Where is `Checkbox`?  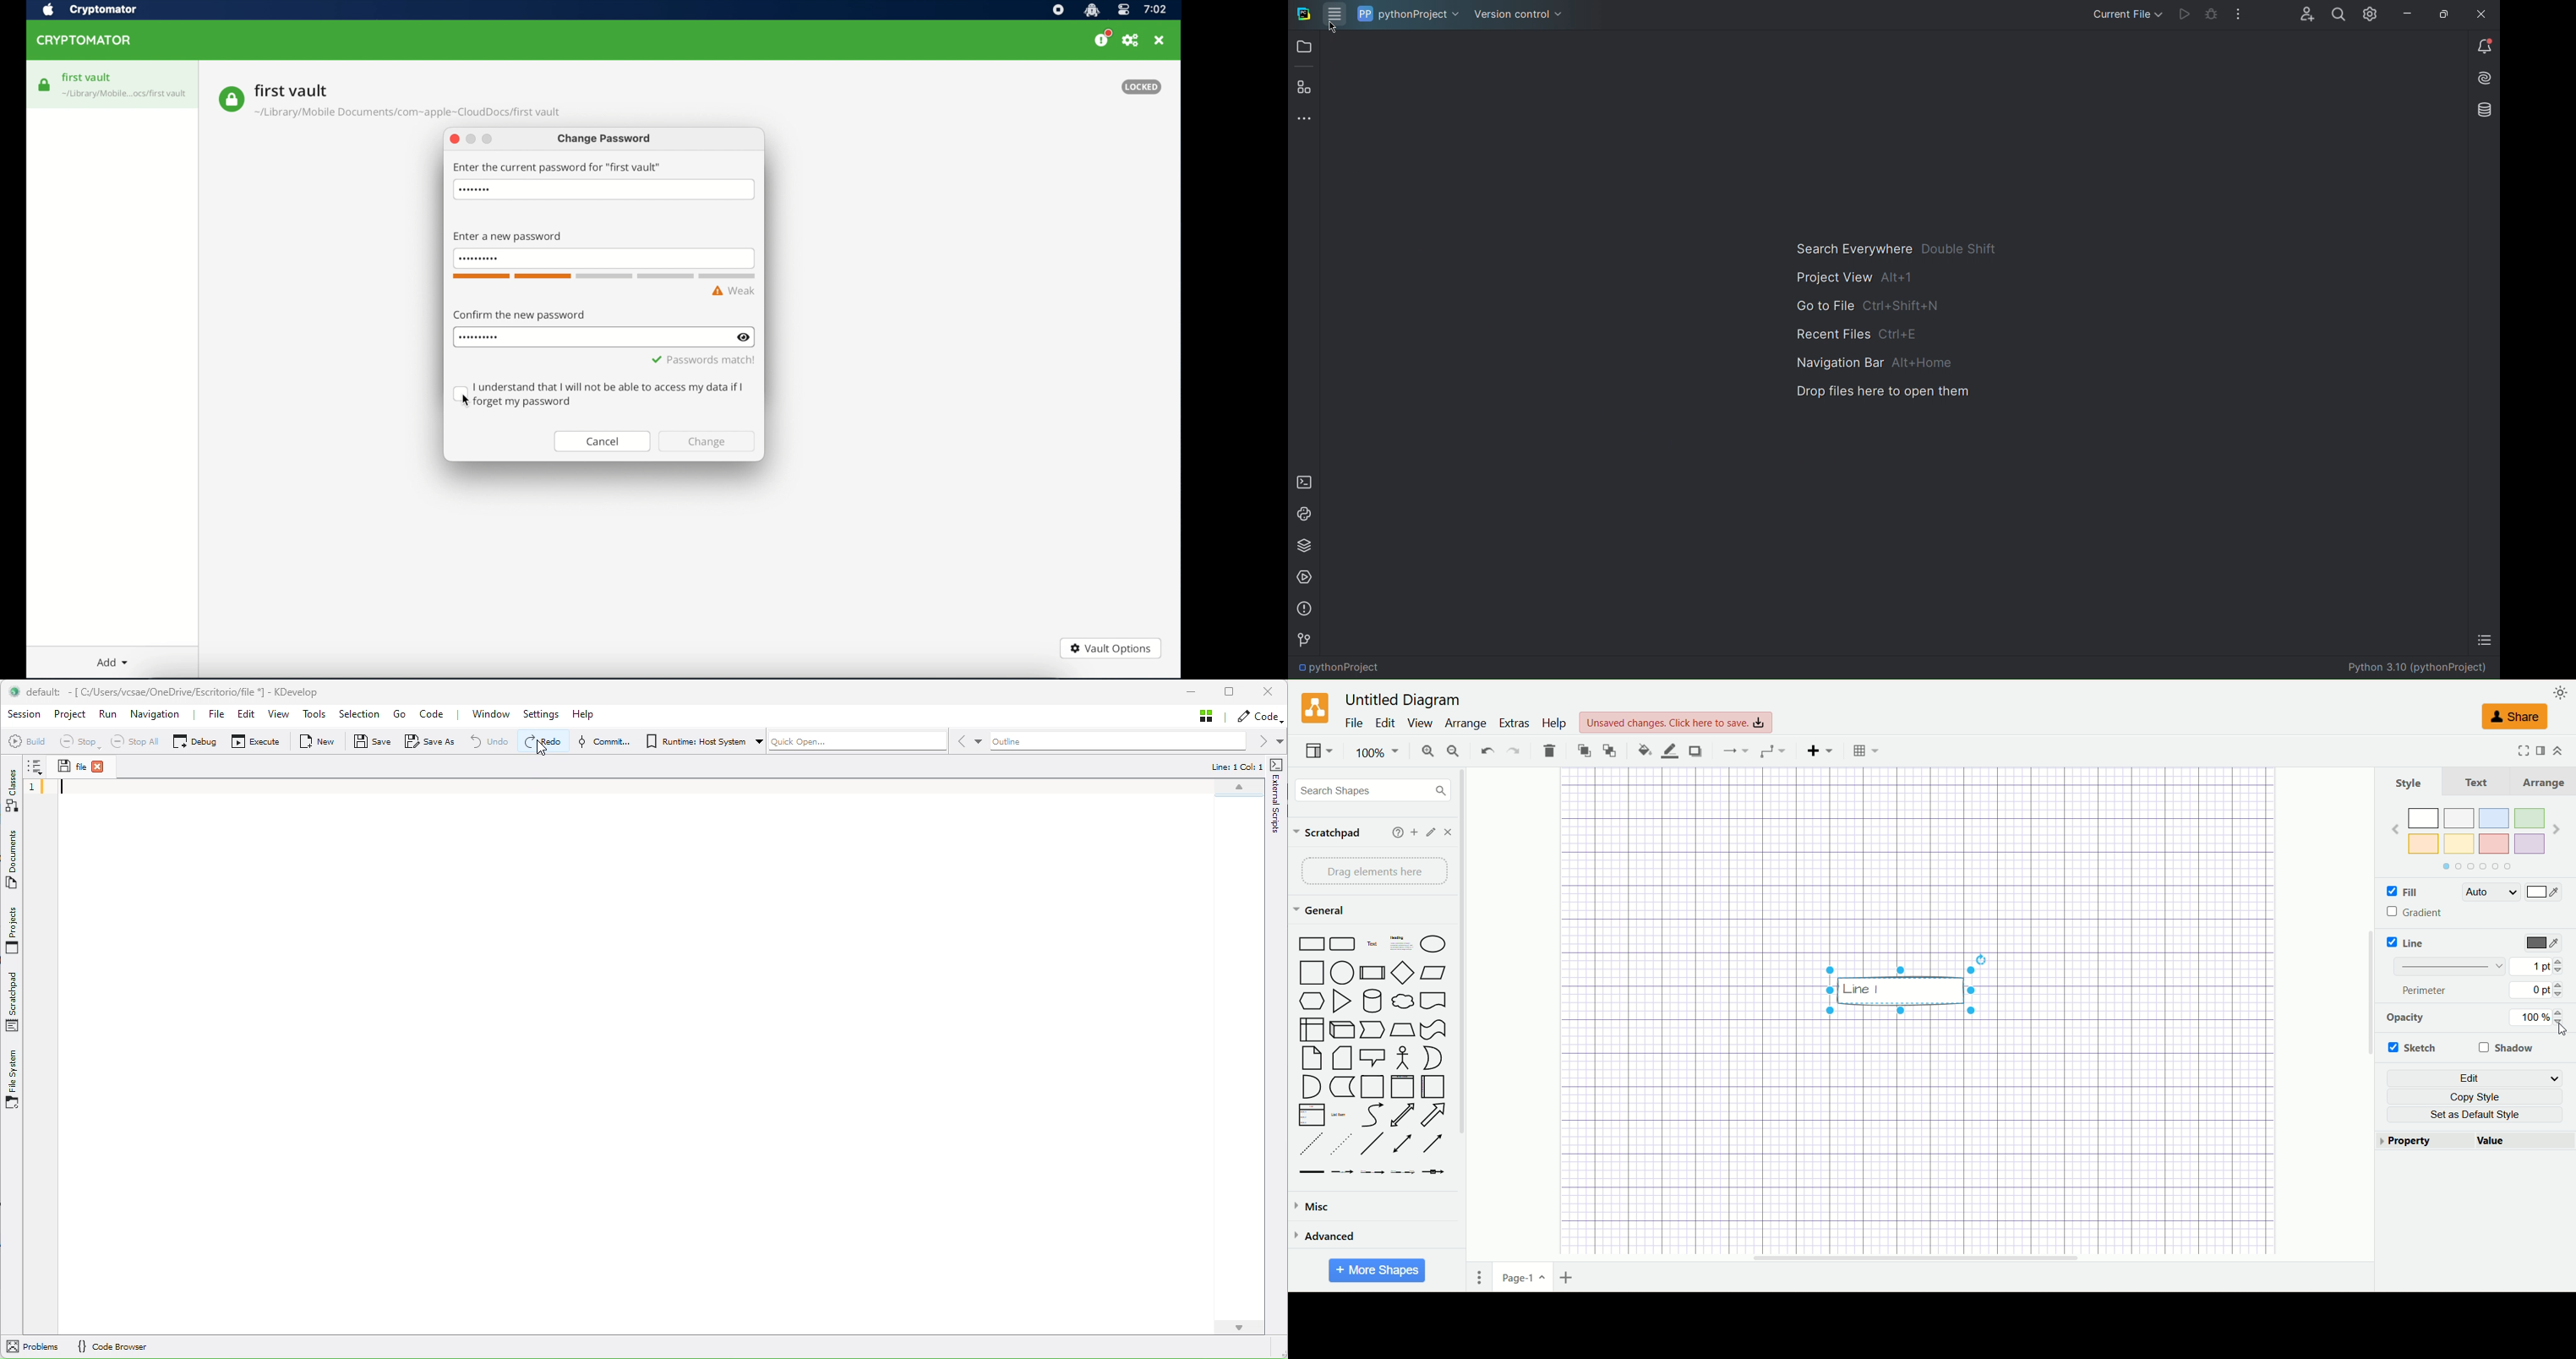
Checkbox is located at coordinates (2390, 942).